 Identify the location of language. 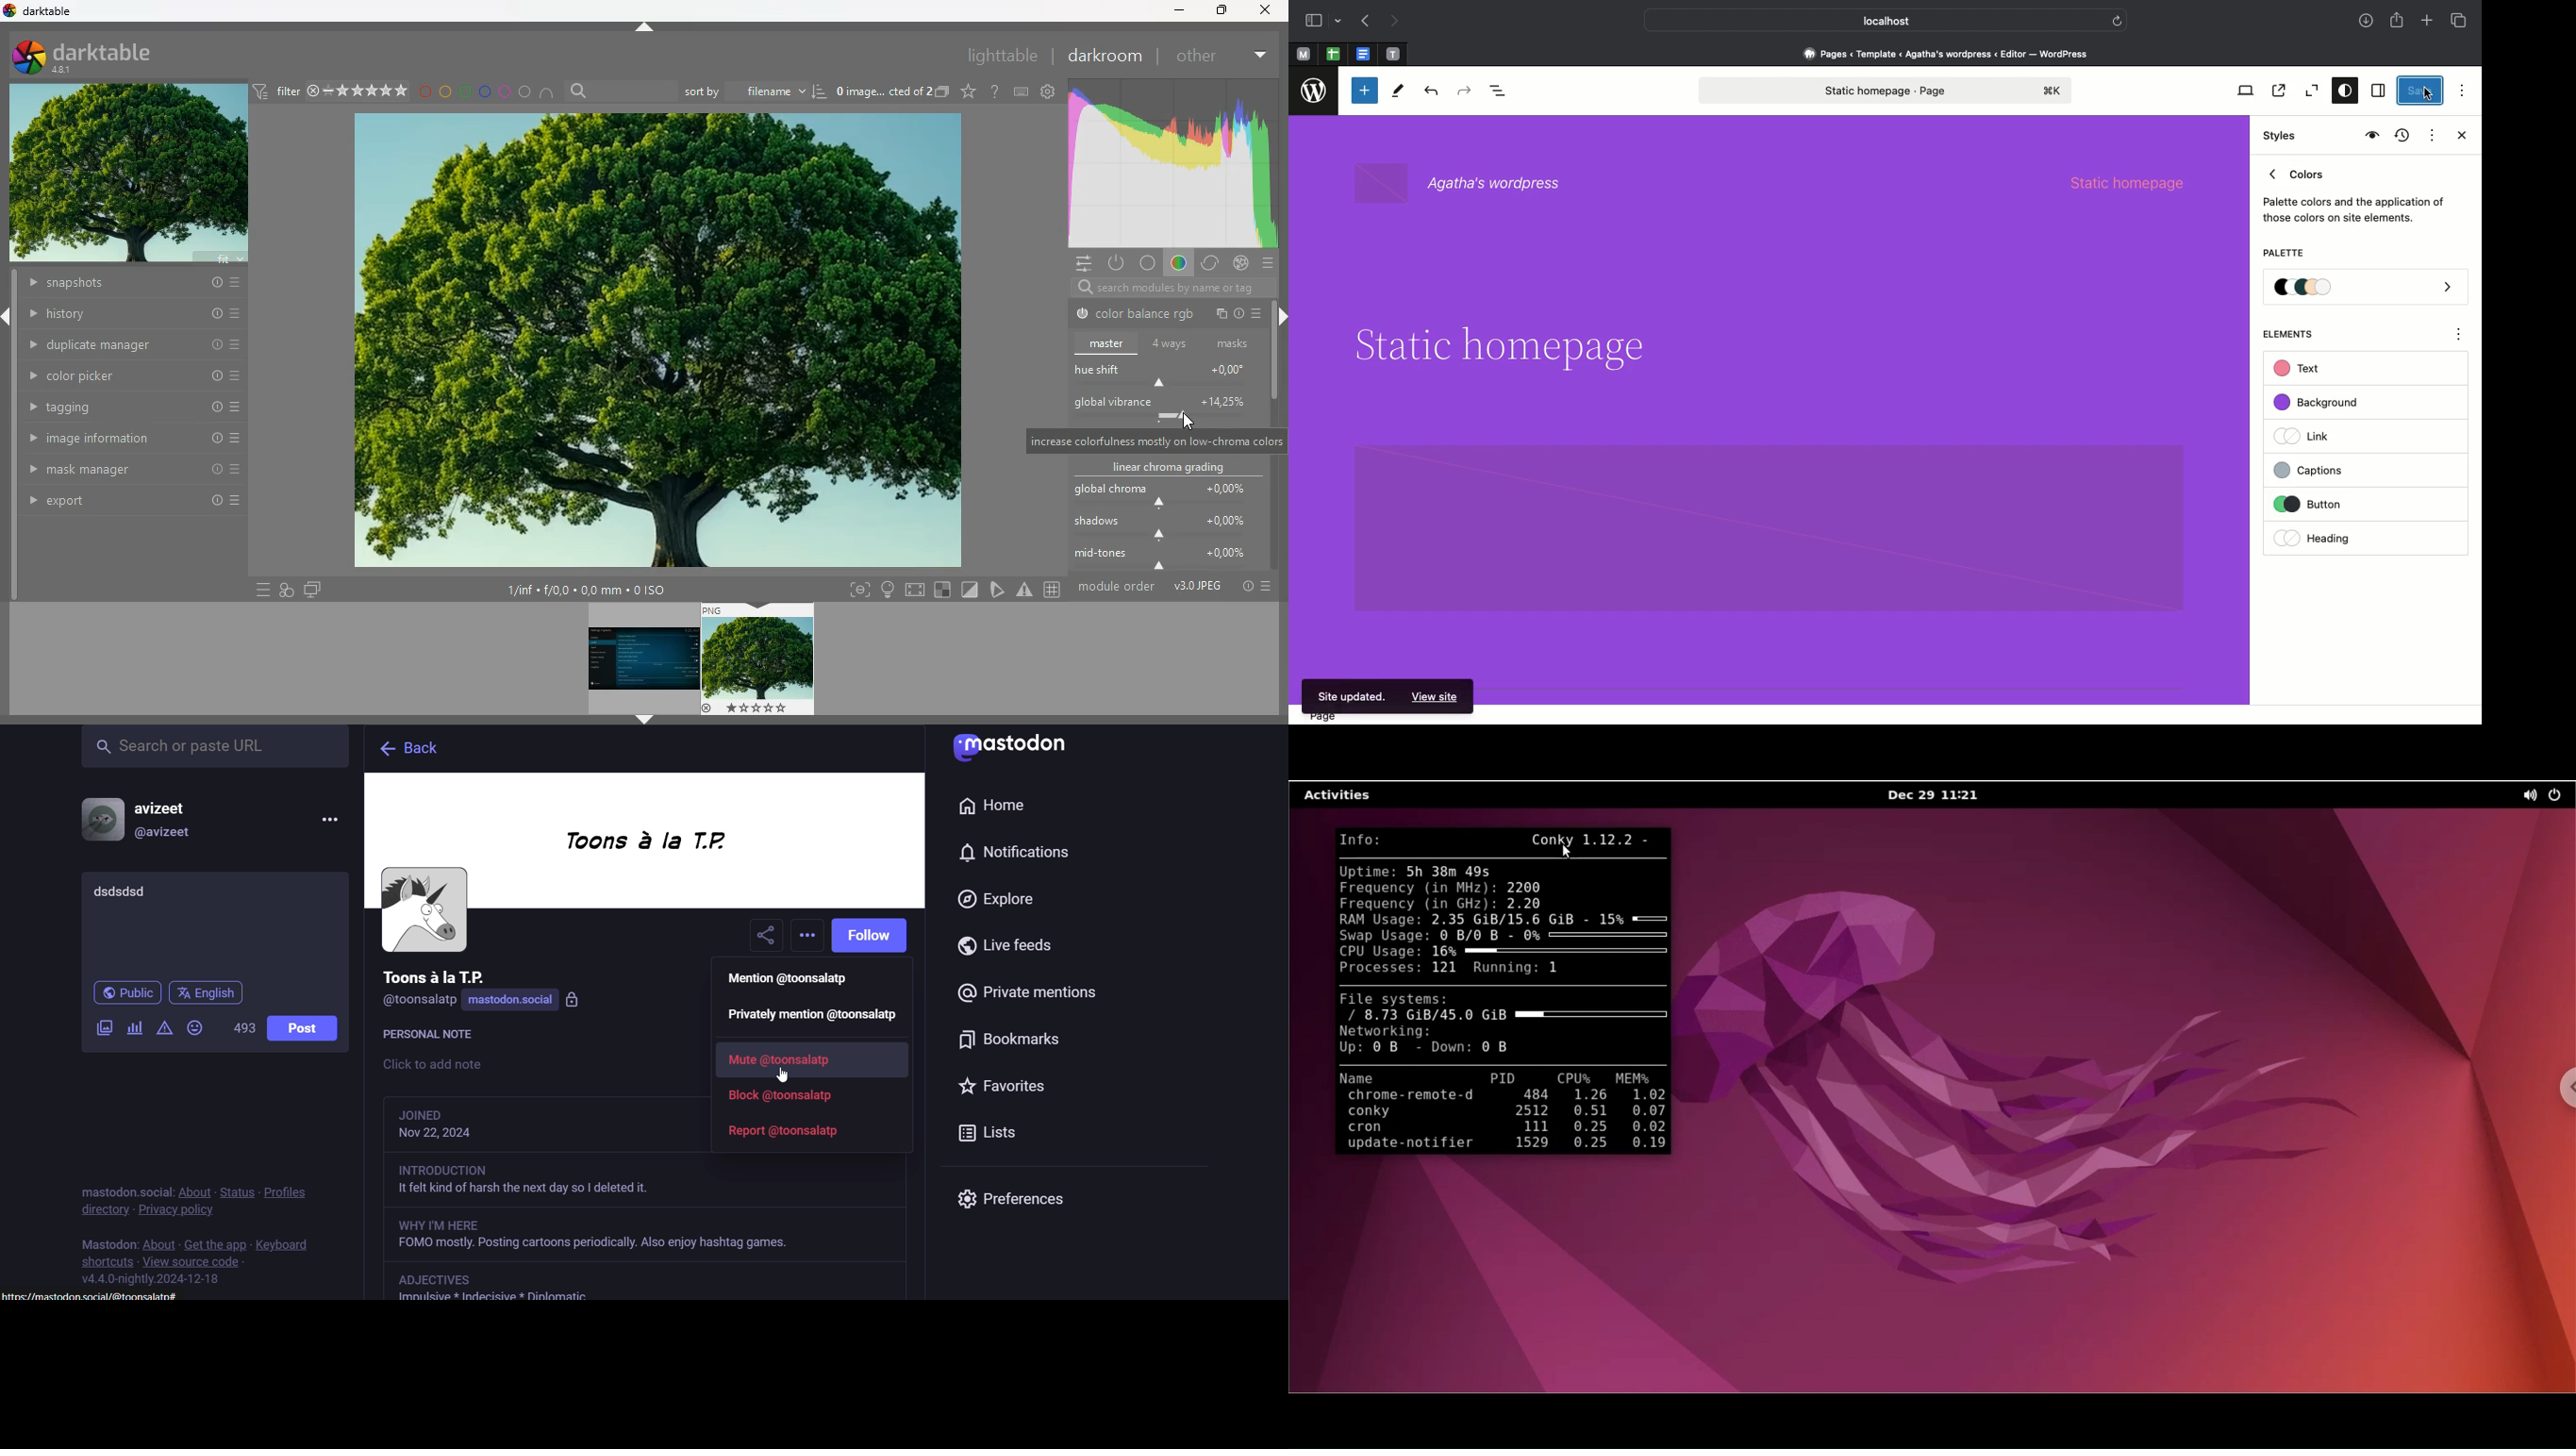
(207, 994).